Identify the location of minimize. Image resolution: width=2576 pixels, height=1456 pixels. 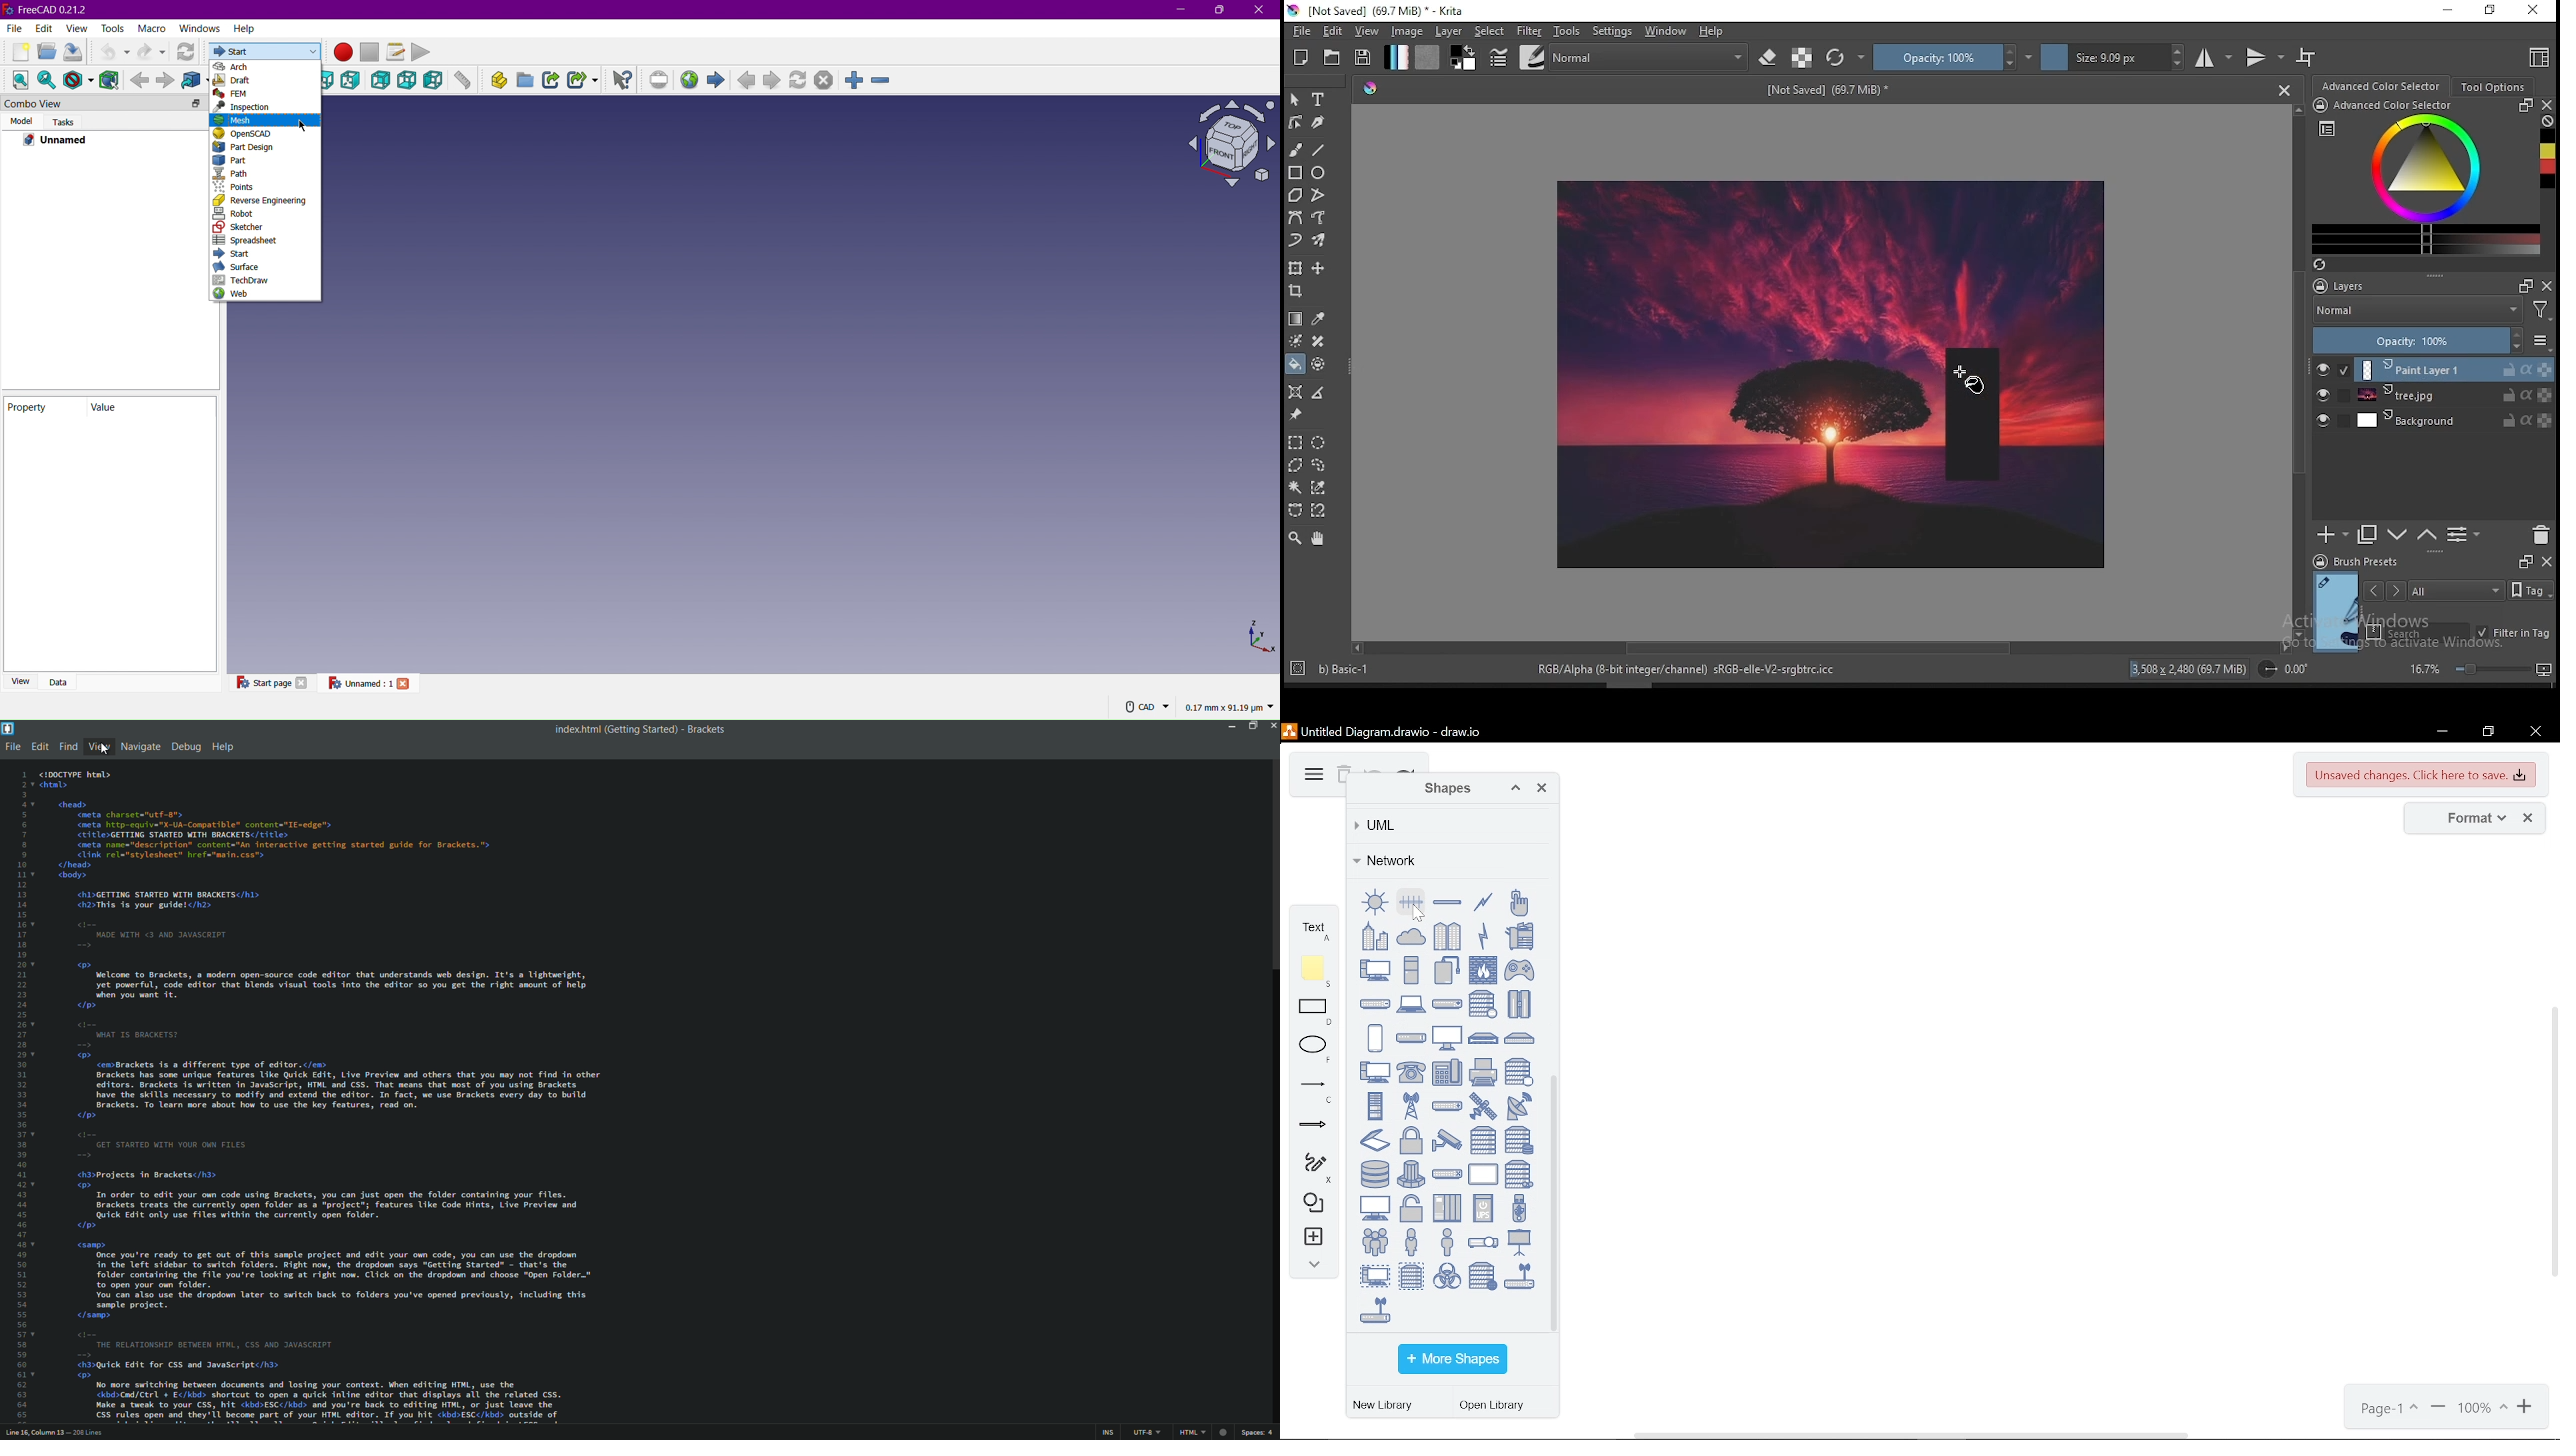
(2449, 12).